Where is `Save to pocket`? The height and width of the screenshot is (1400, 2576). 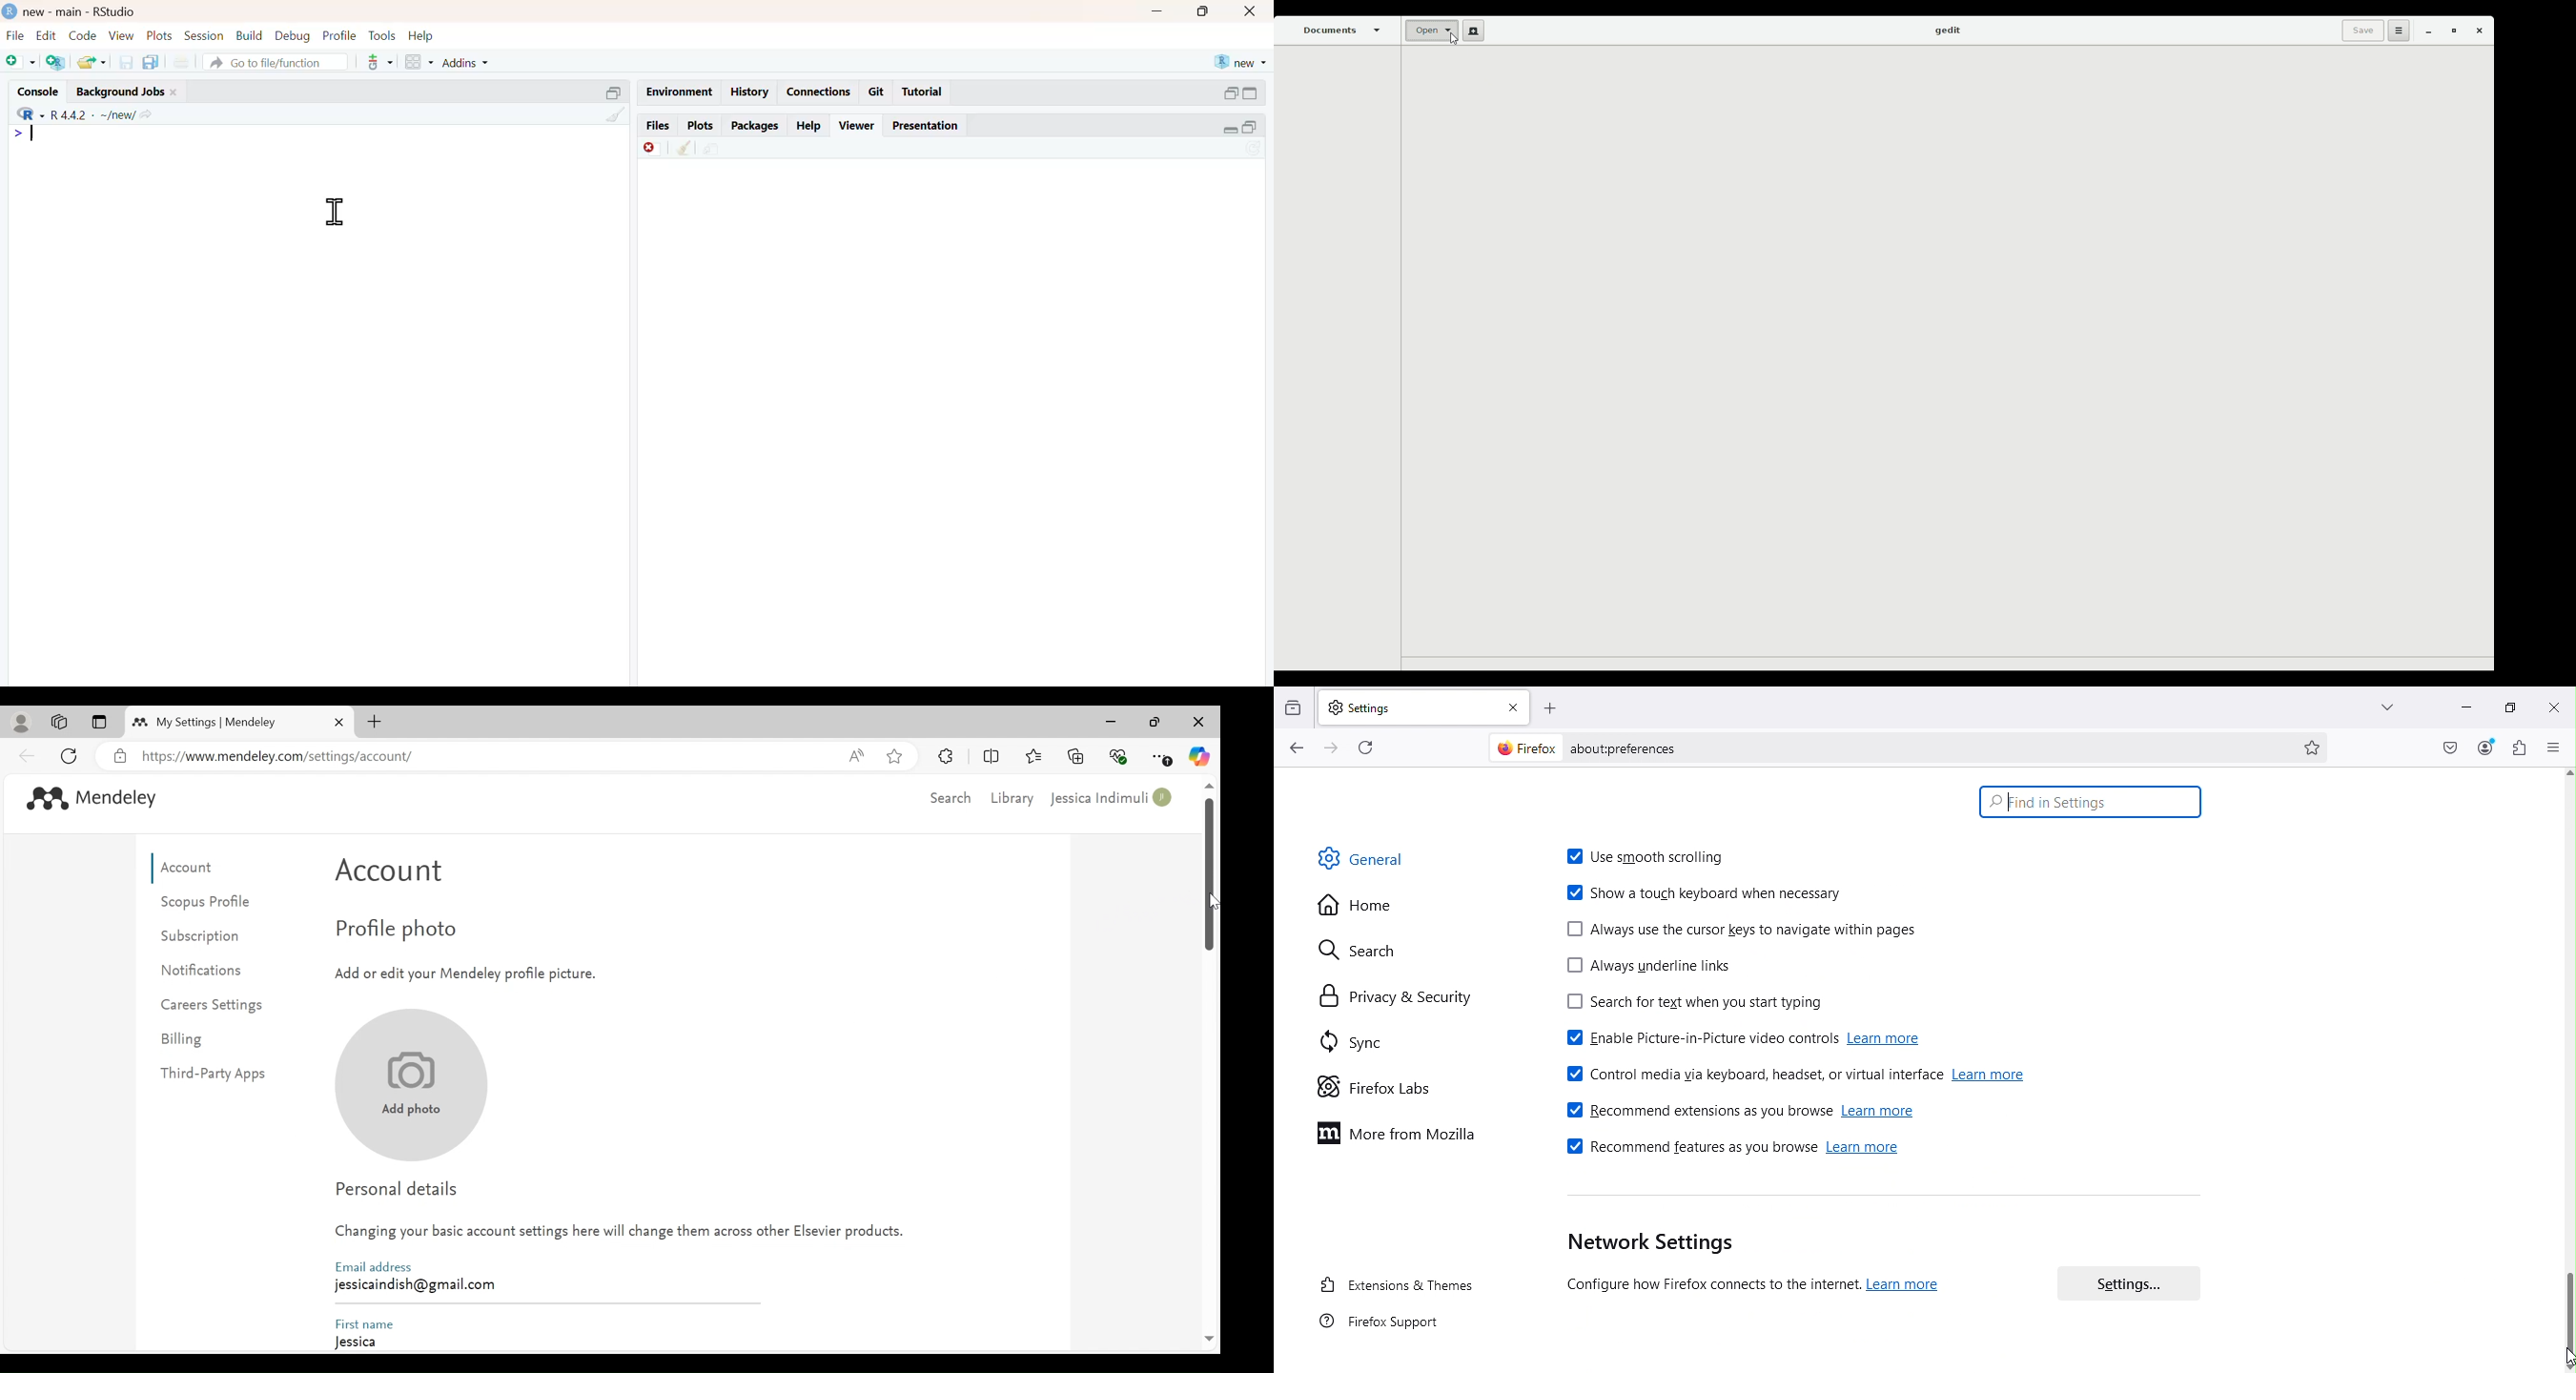
Save to pocket is located at coordinates (2444, 747).